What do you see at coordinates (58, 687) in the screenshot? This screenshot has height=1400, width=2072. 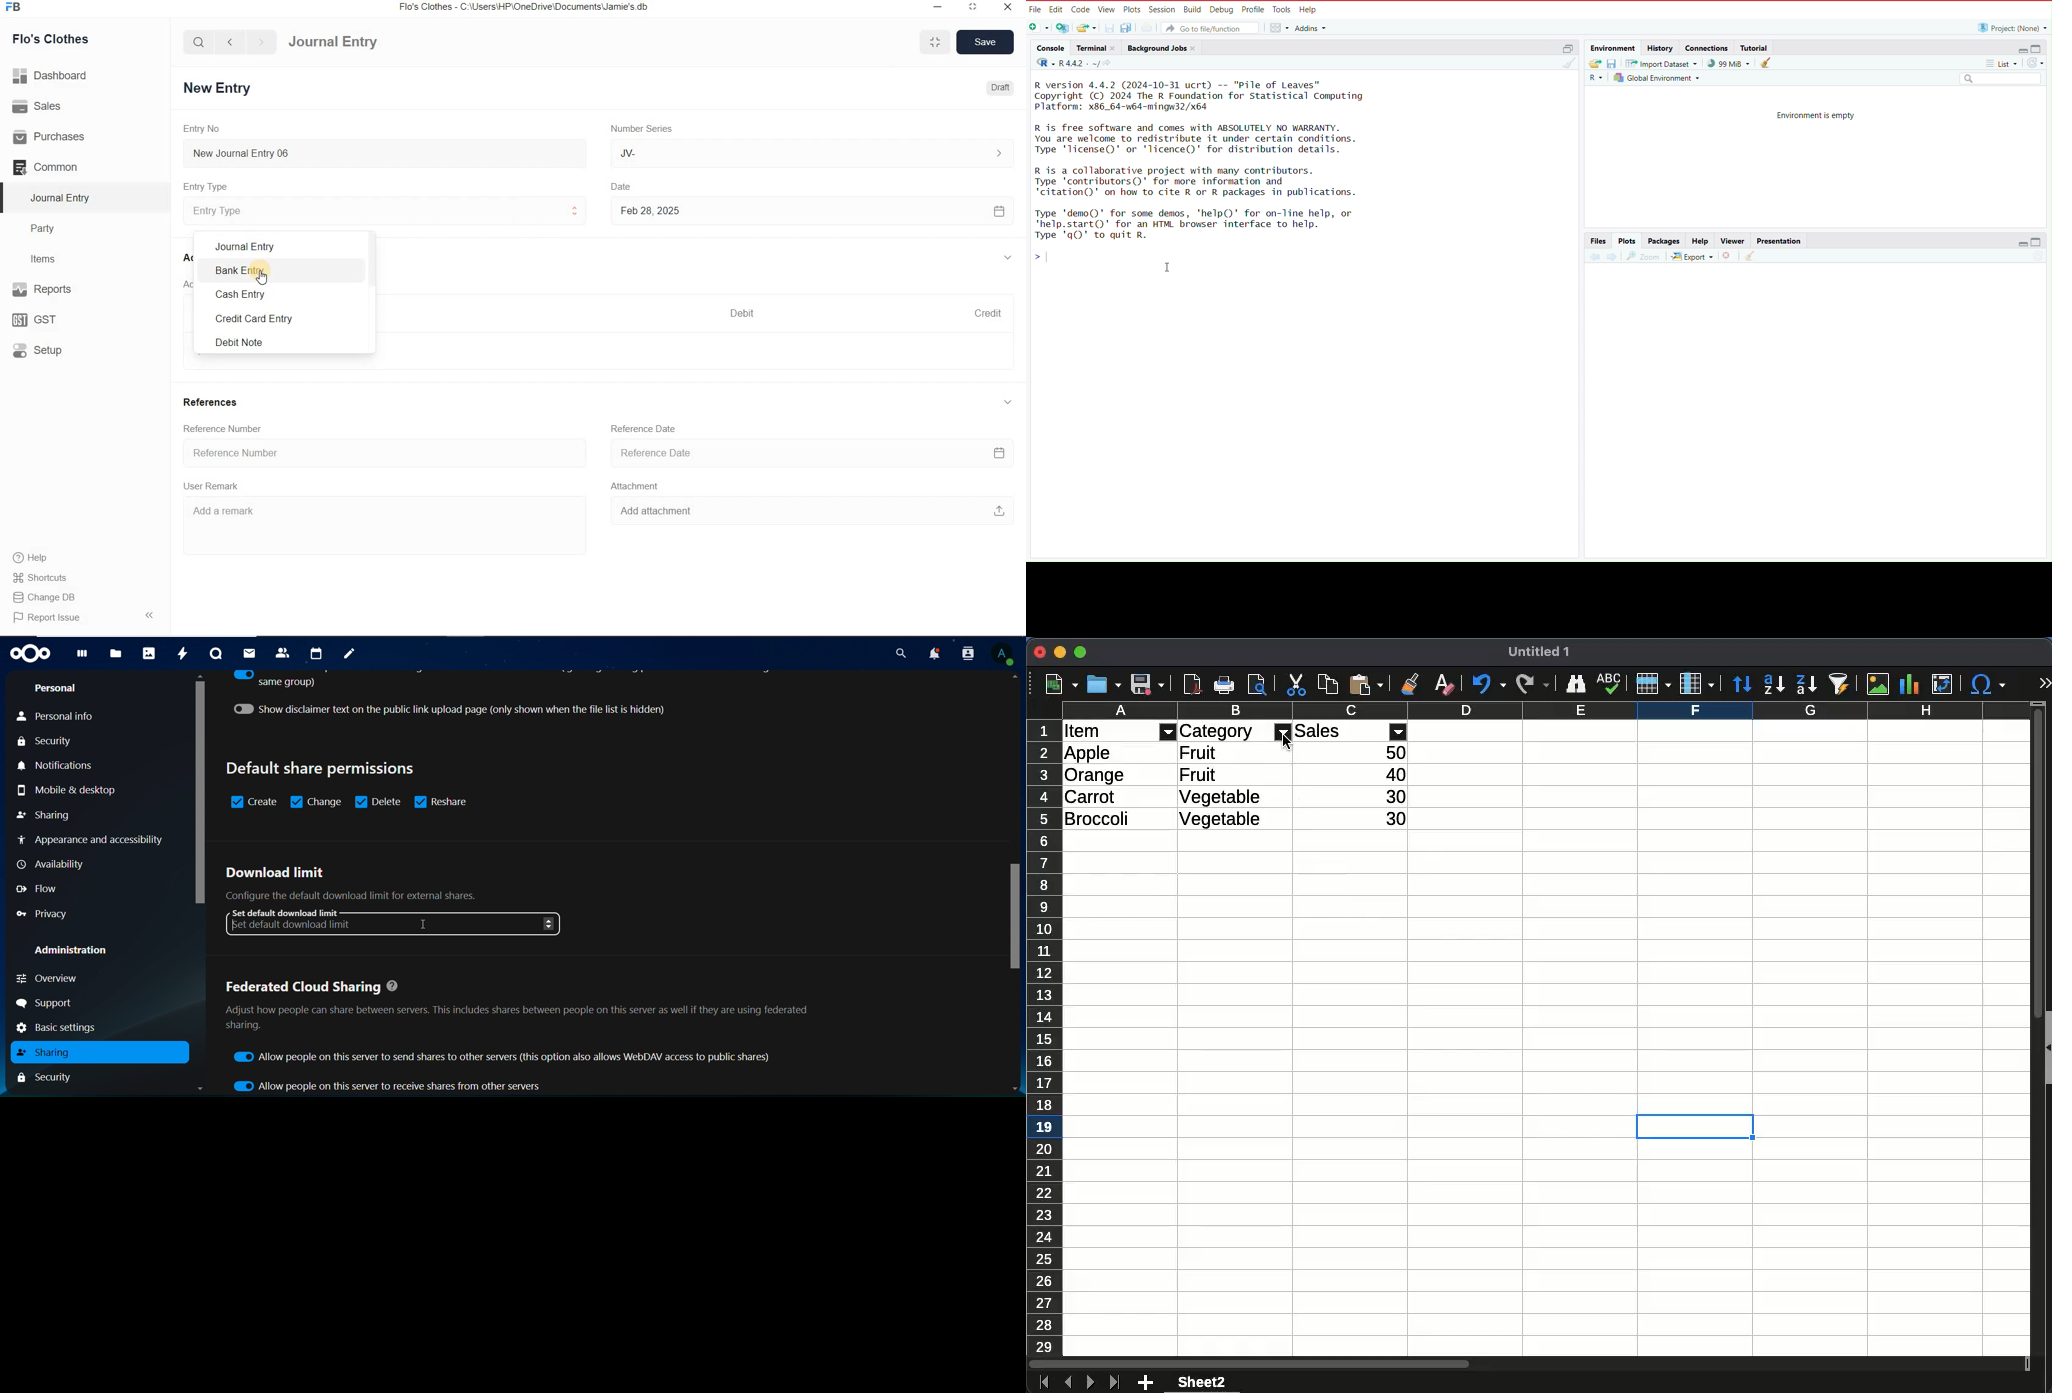 I see `personal` at bounding box center [58, 687].